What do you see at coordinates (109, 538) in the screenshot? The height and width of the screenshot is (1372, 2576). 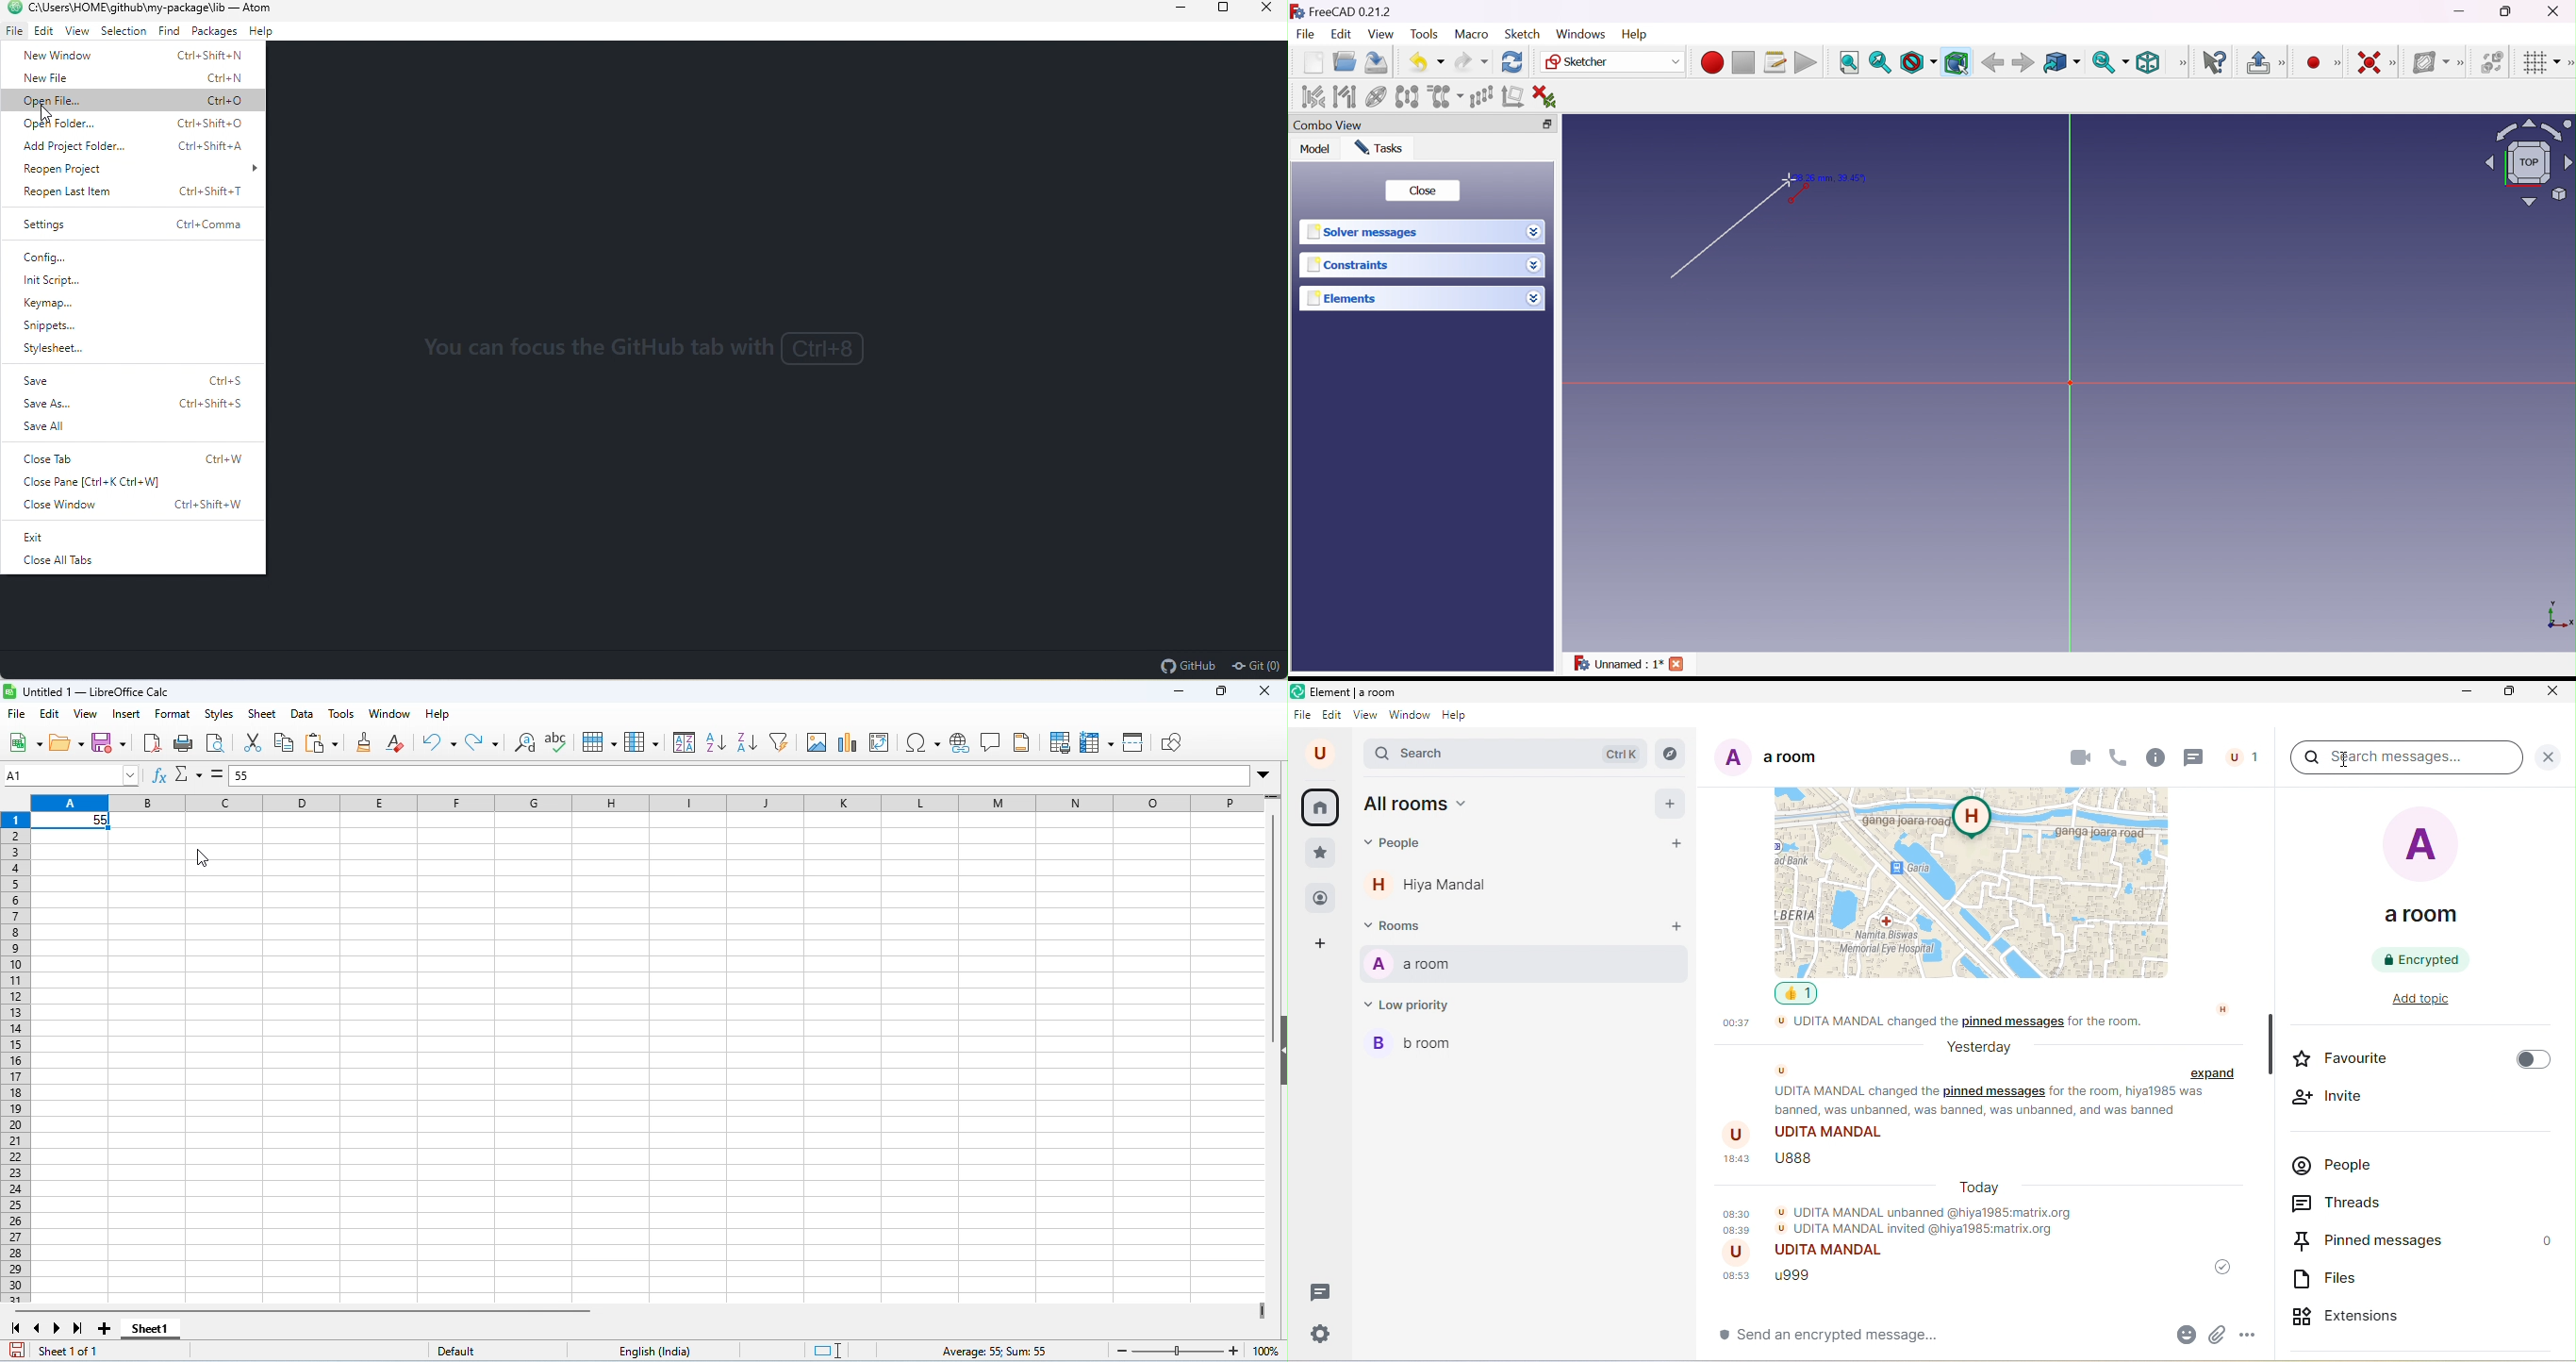 I see `exit` at bounding box center [109, 538].